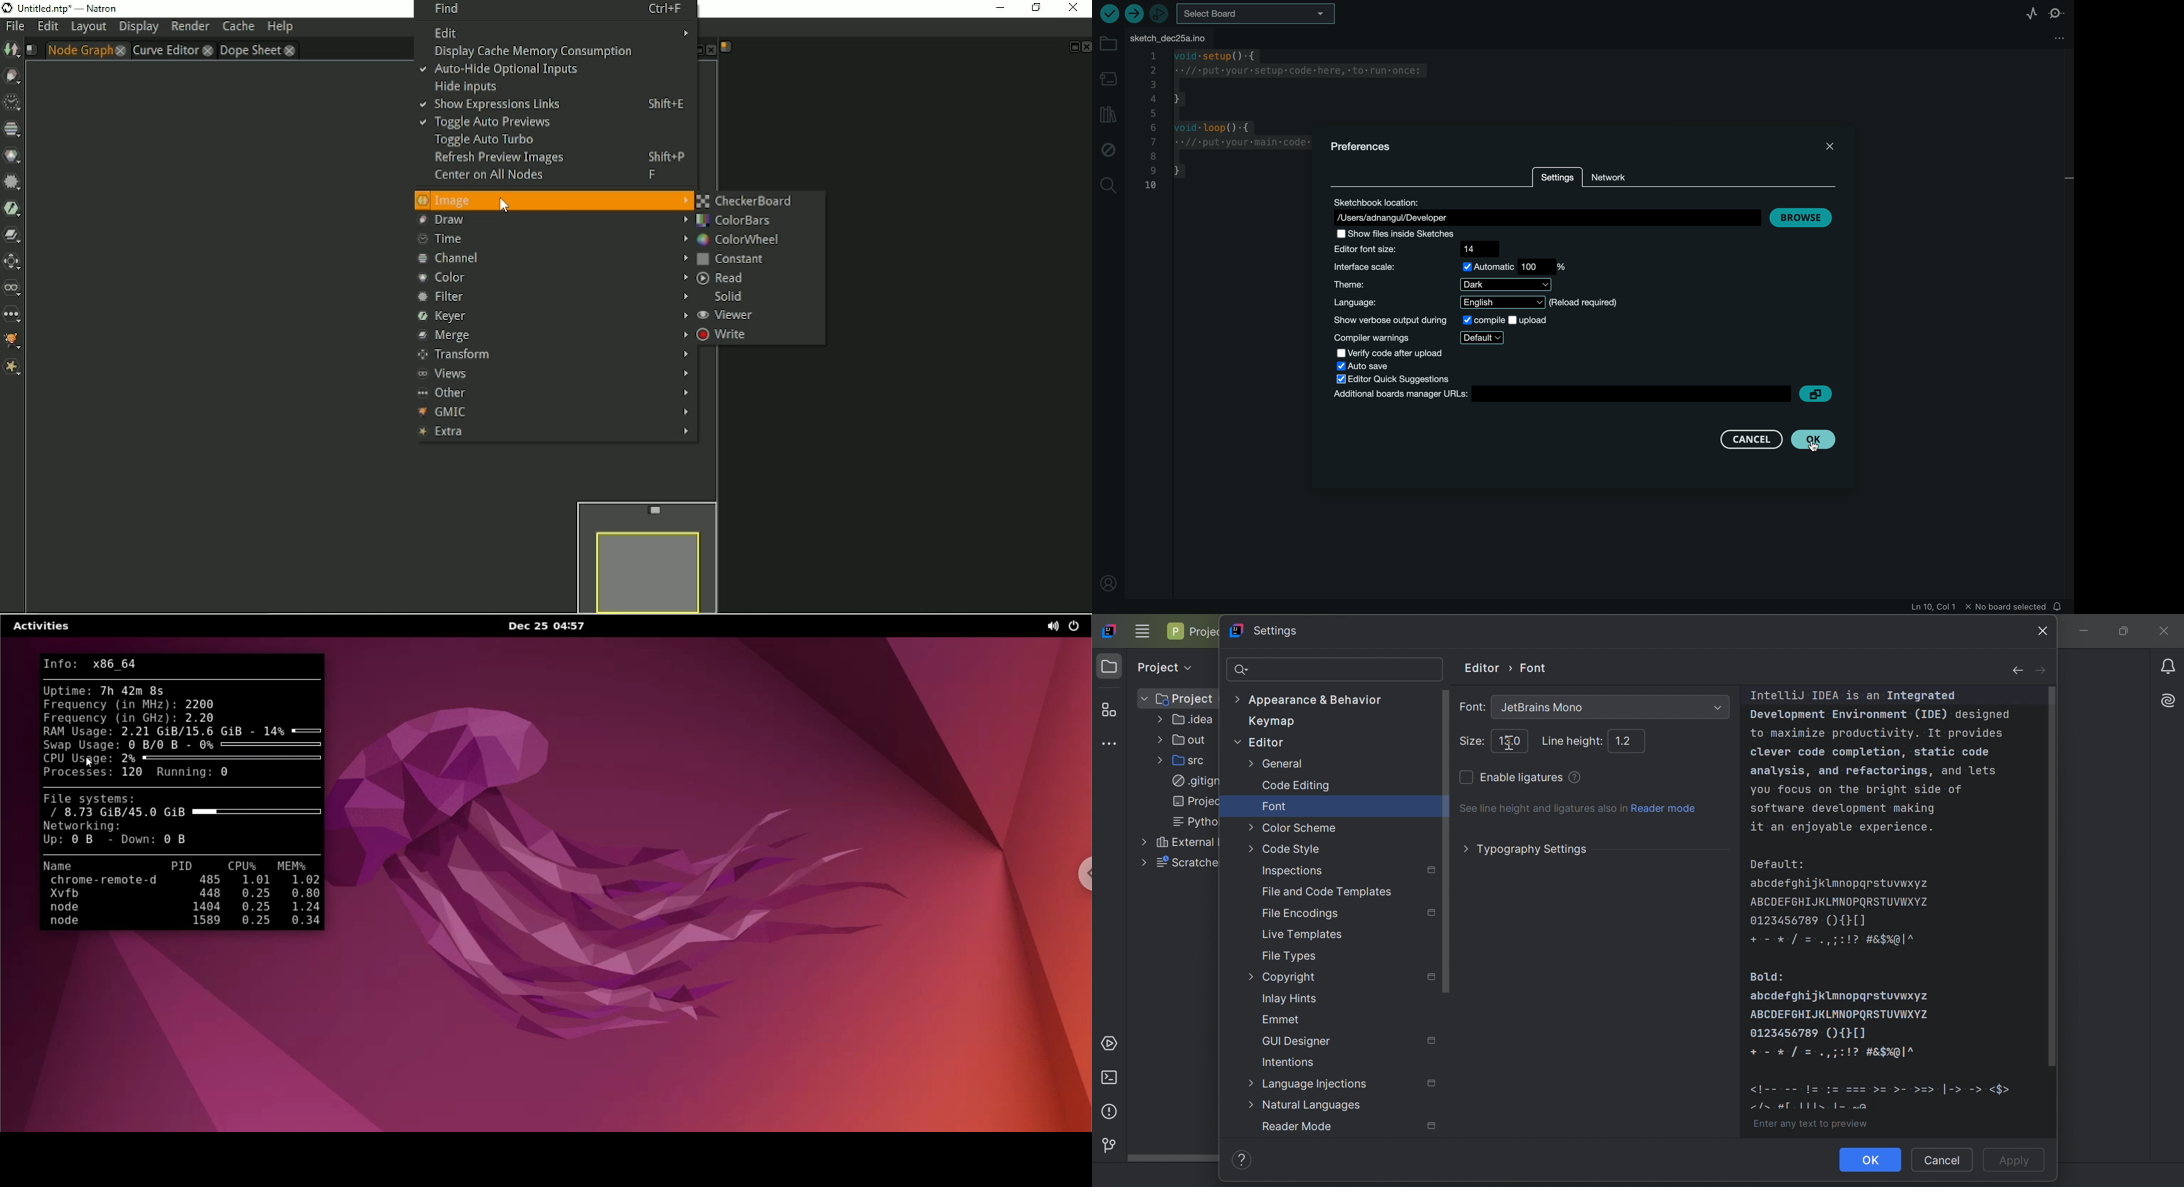 The height and width of the screenshot is (1204, 2184). I want to click on compiler, so click(1421, 337).